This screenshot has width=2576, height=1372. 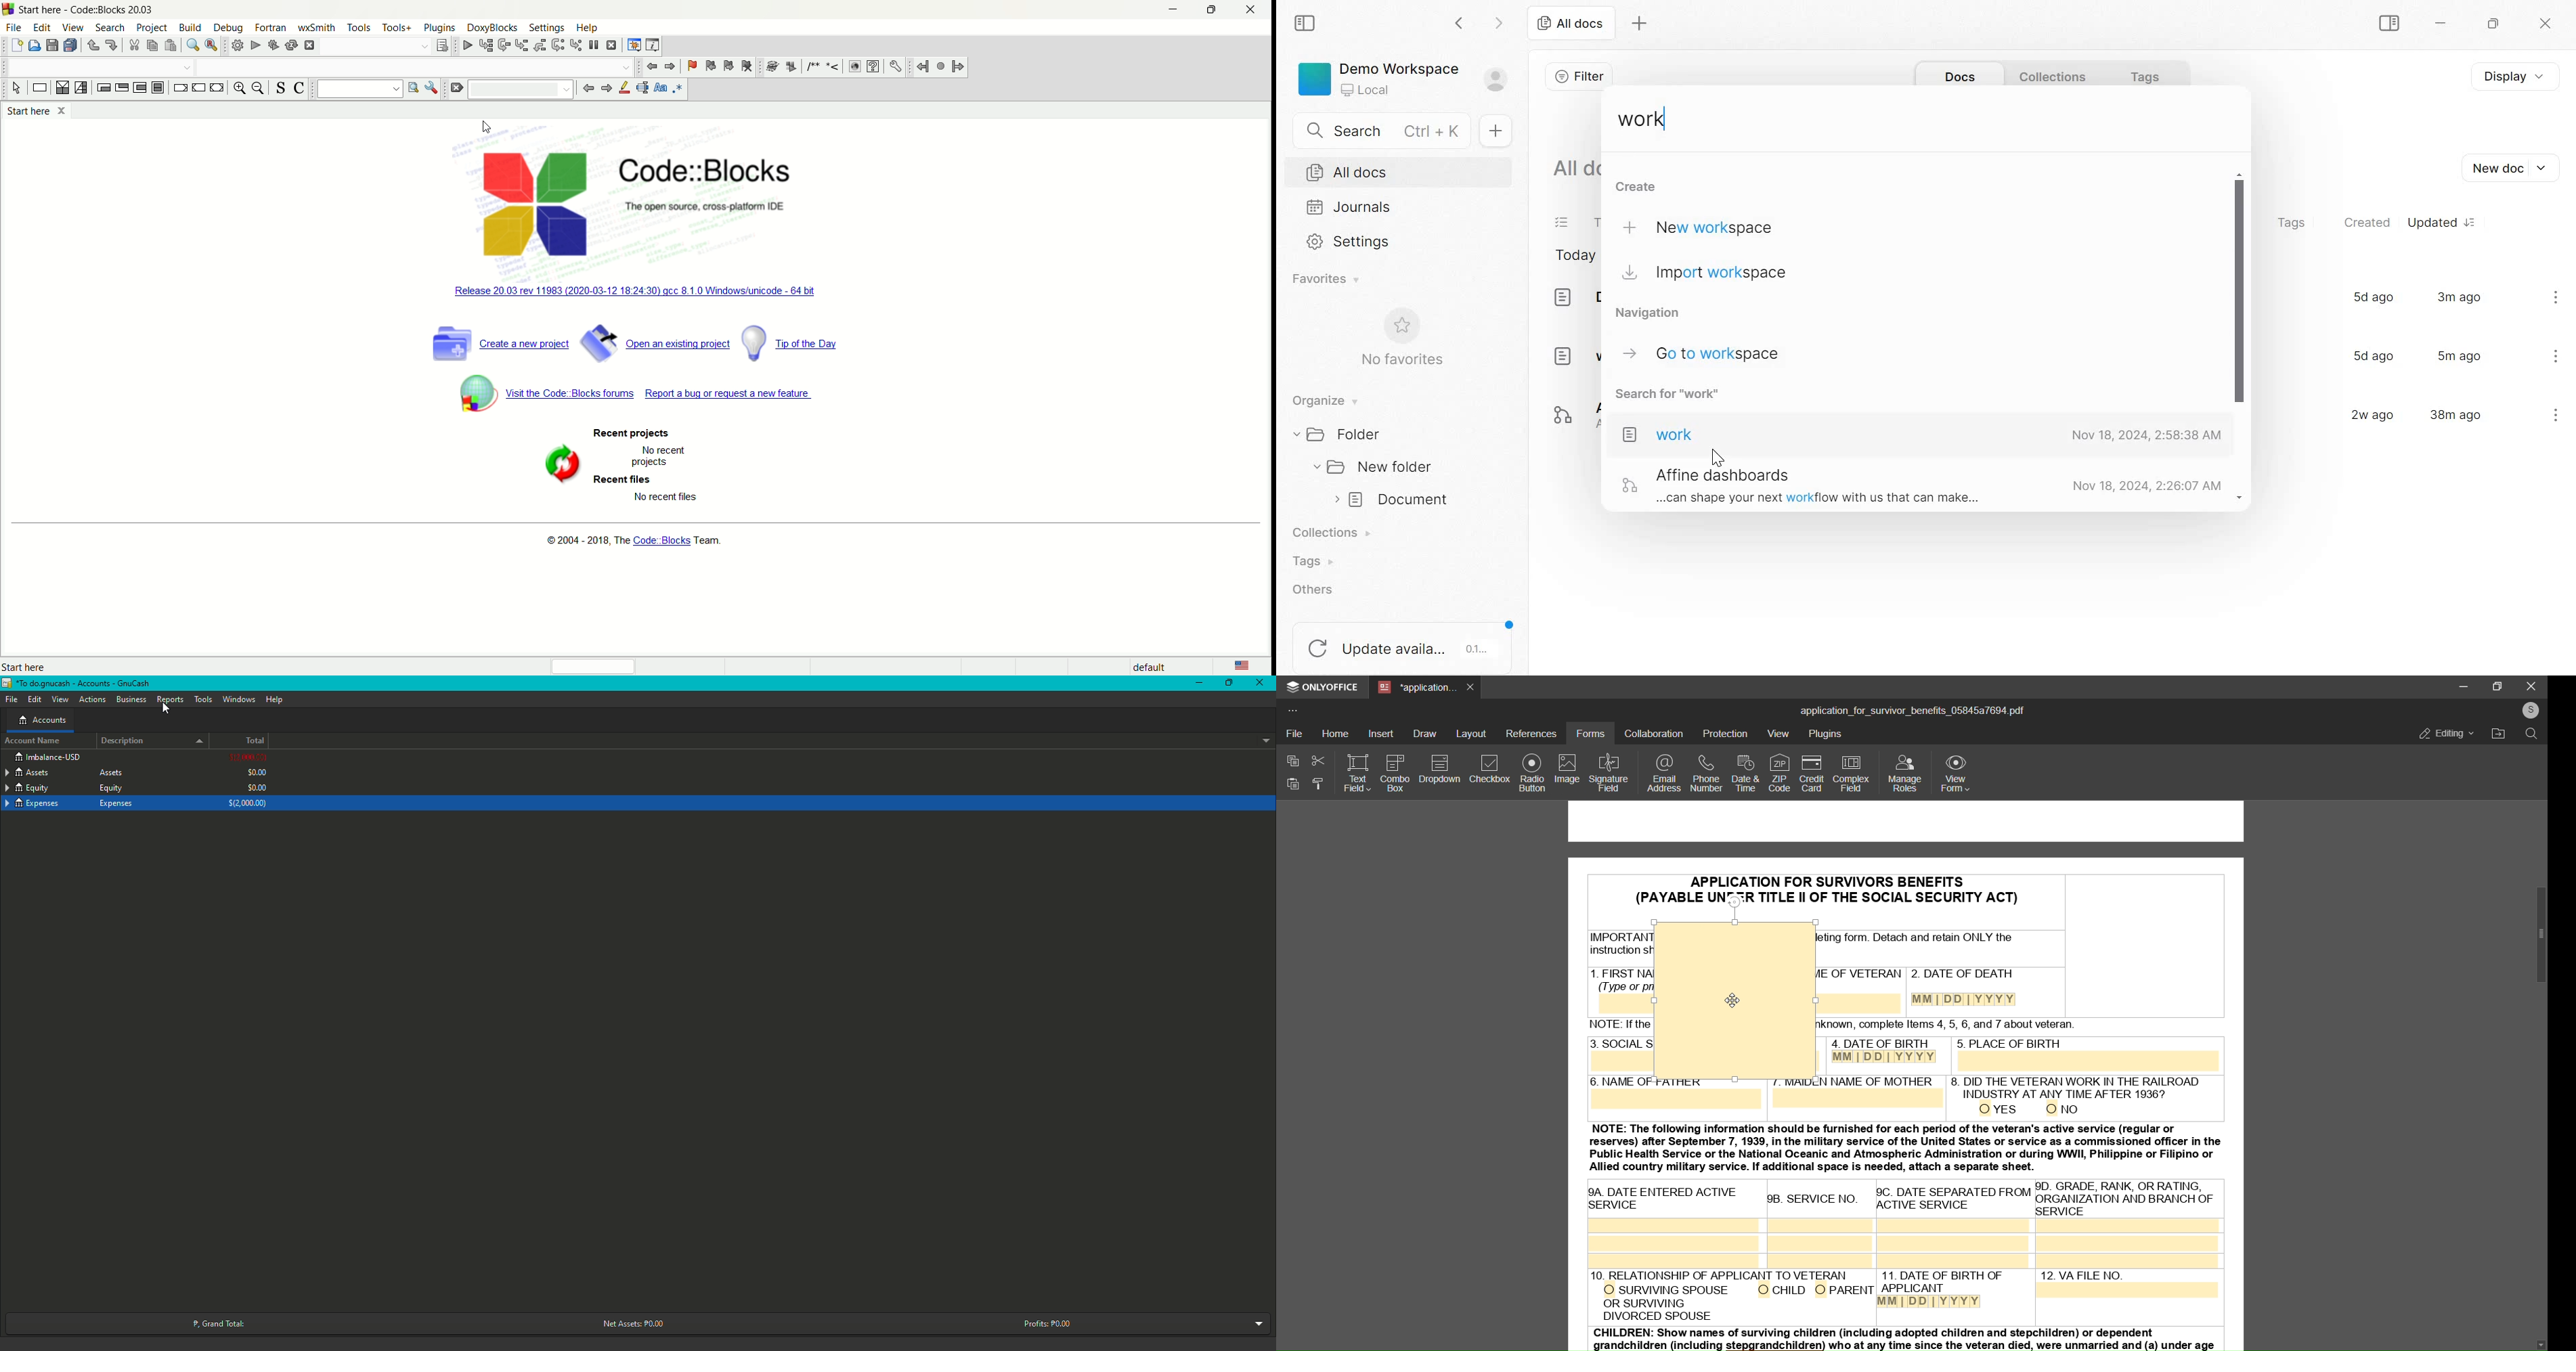 I want to click on jump back, so click(x=923, y=67).